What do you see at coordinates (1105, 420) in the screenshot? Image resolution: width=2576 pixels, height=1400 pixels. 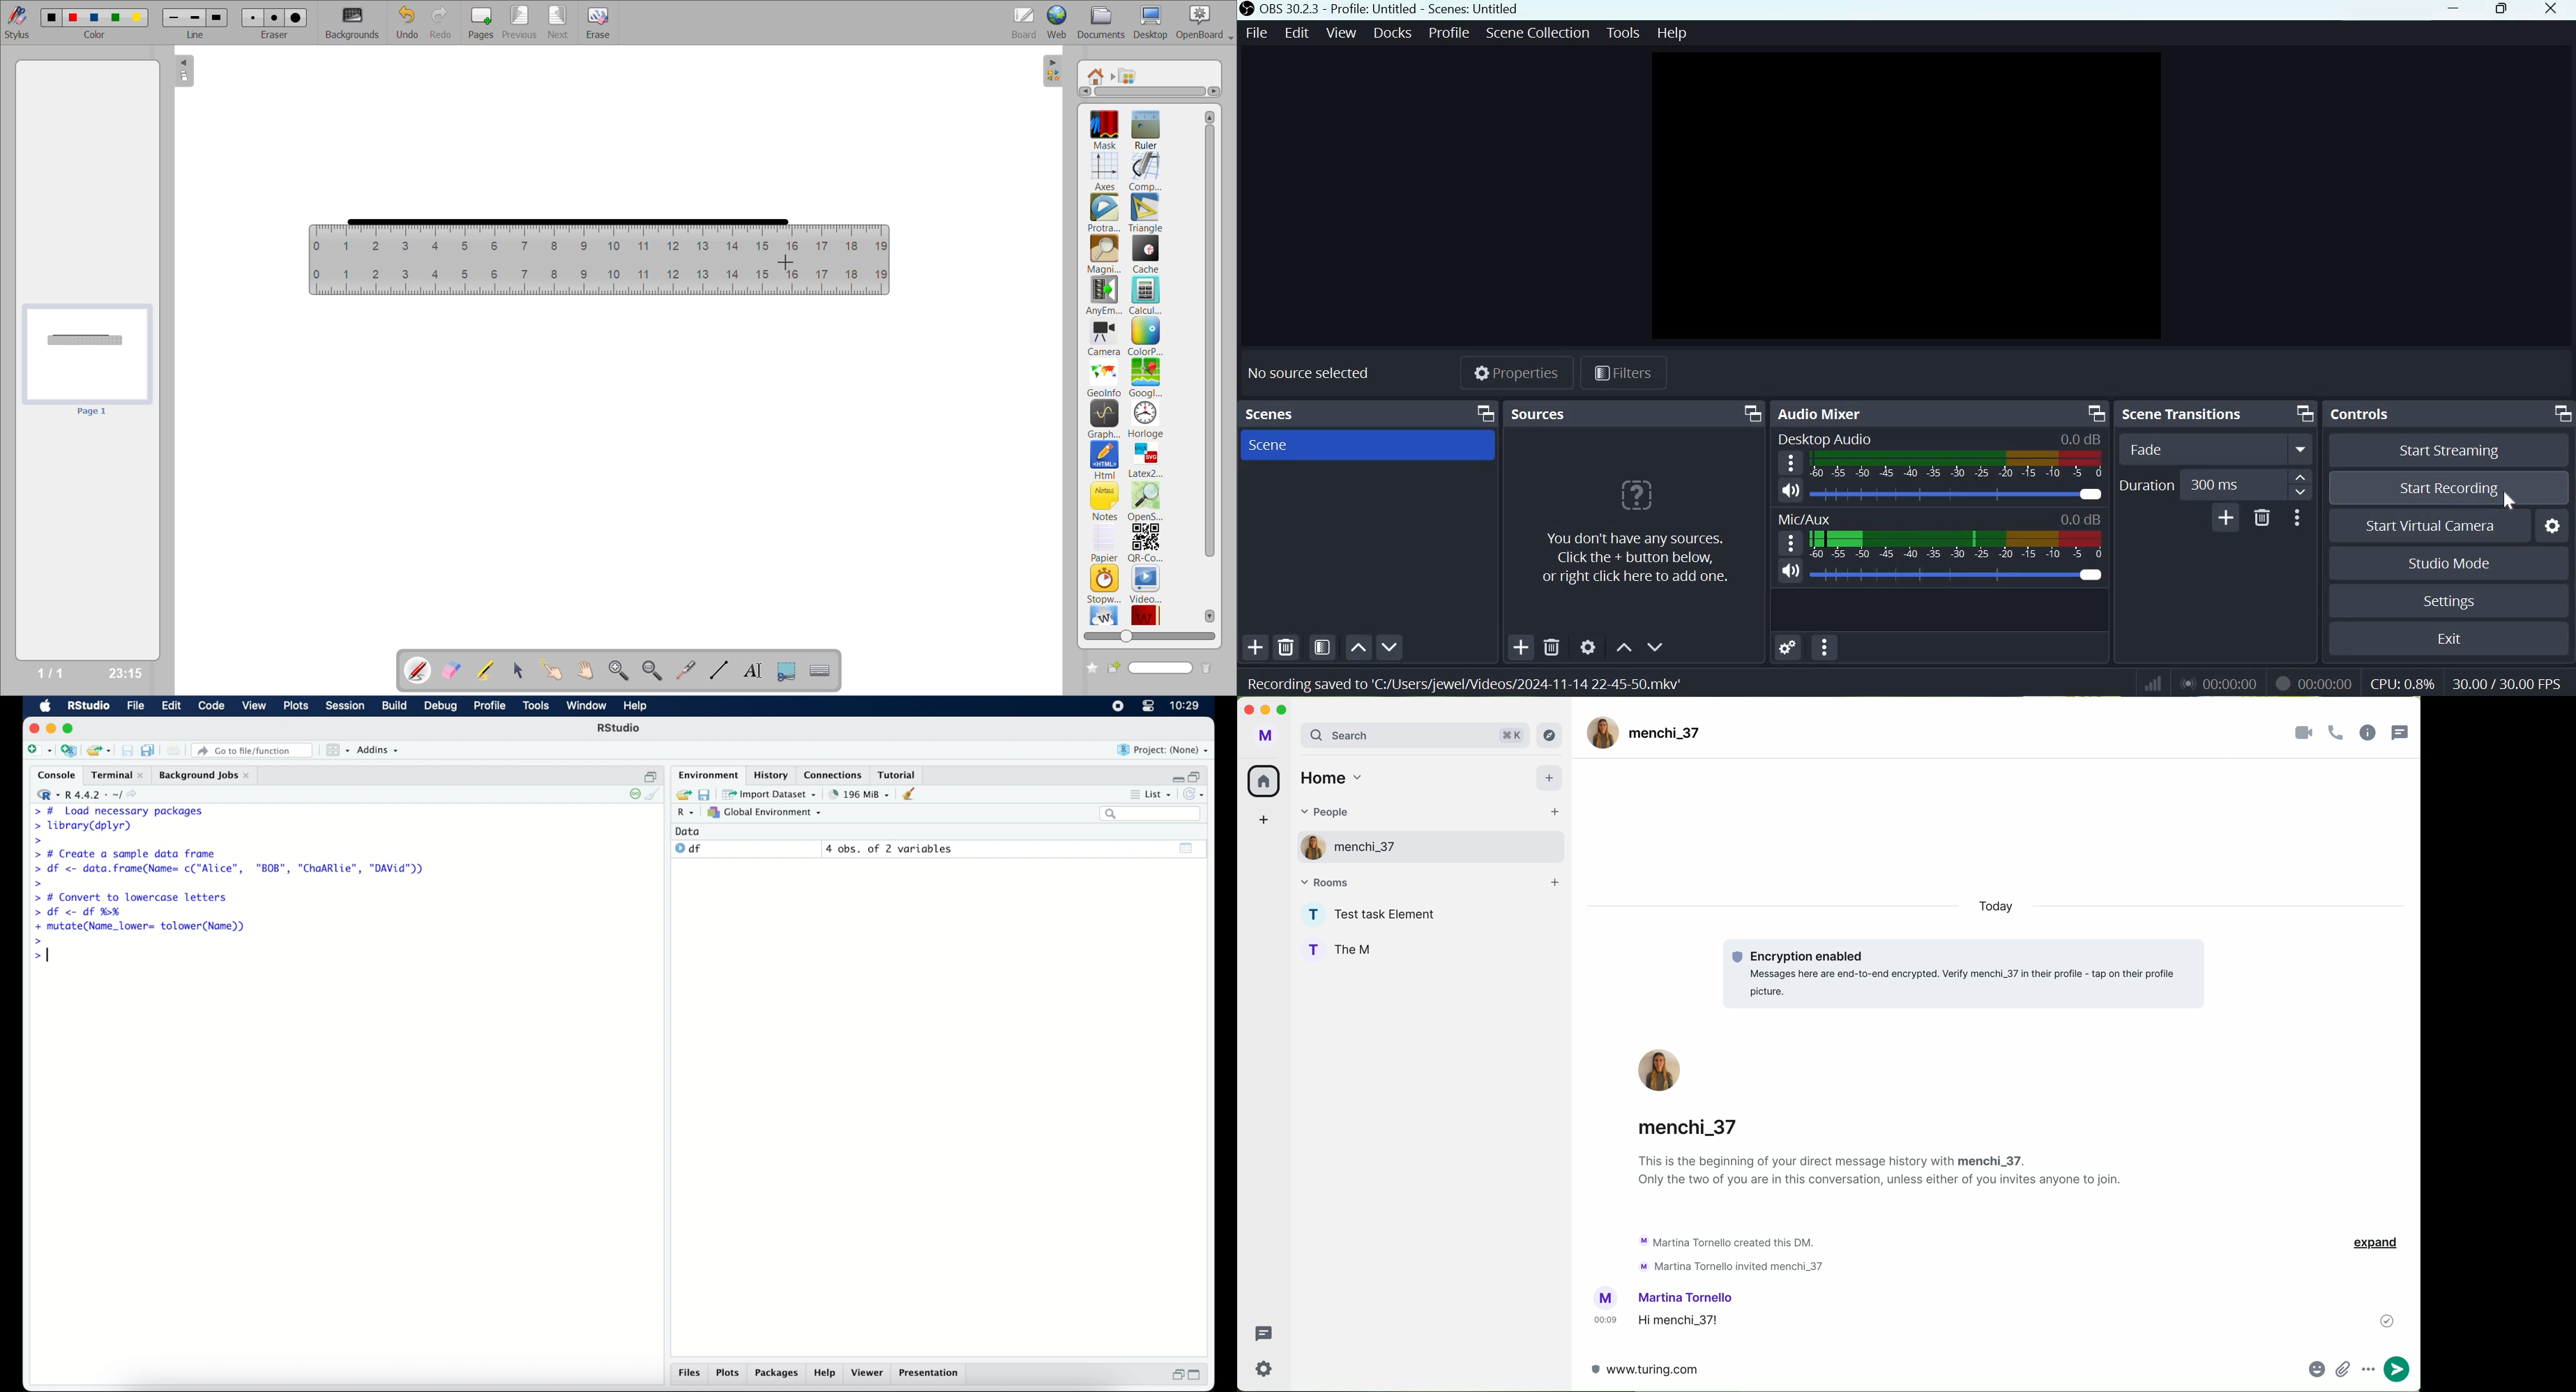 I see `graphme` at bounding box center [1105, 420].